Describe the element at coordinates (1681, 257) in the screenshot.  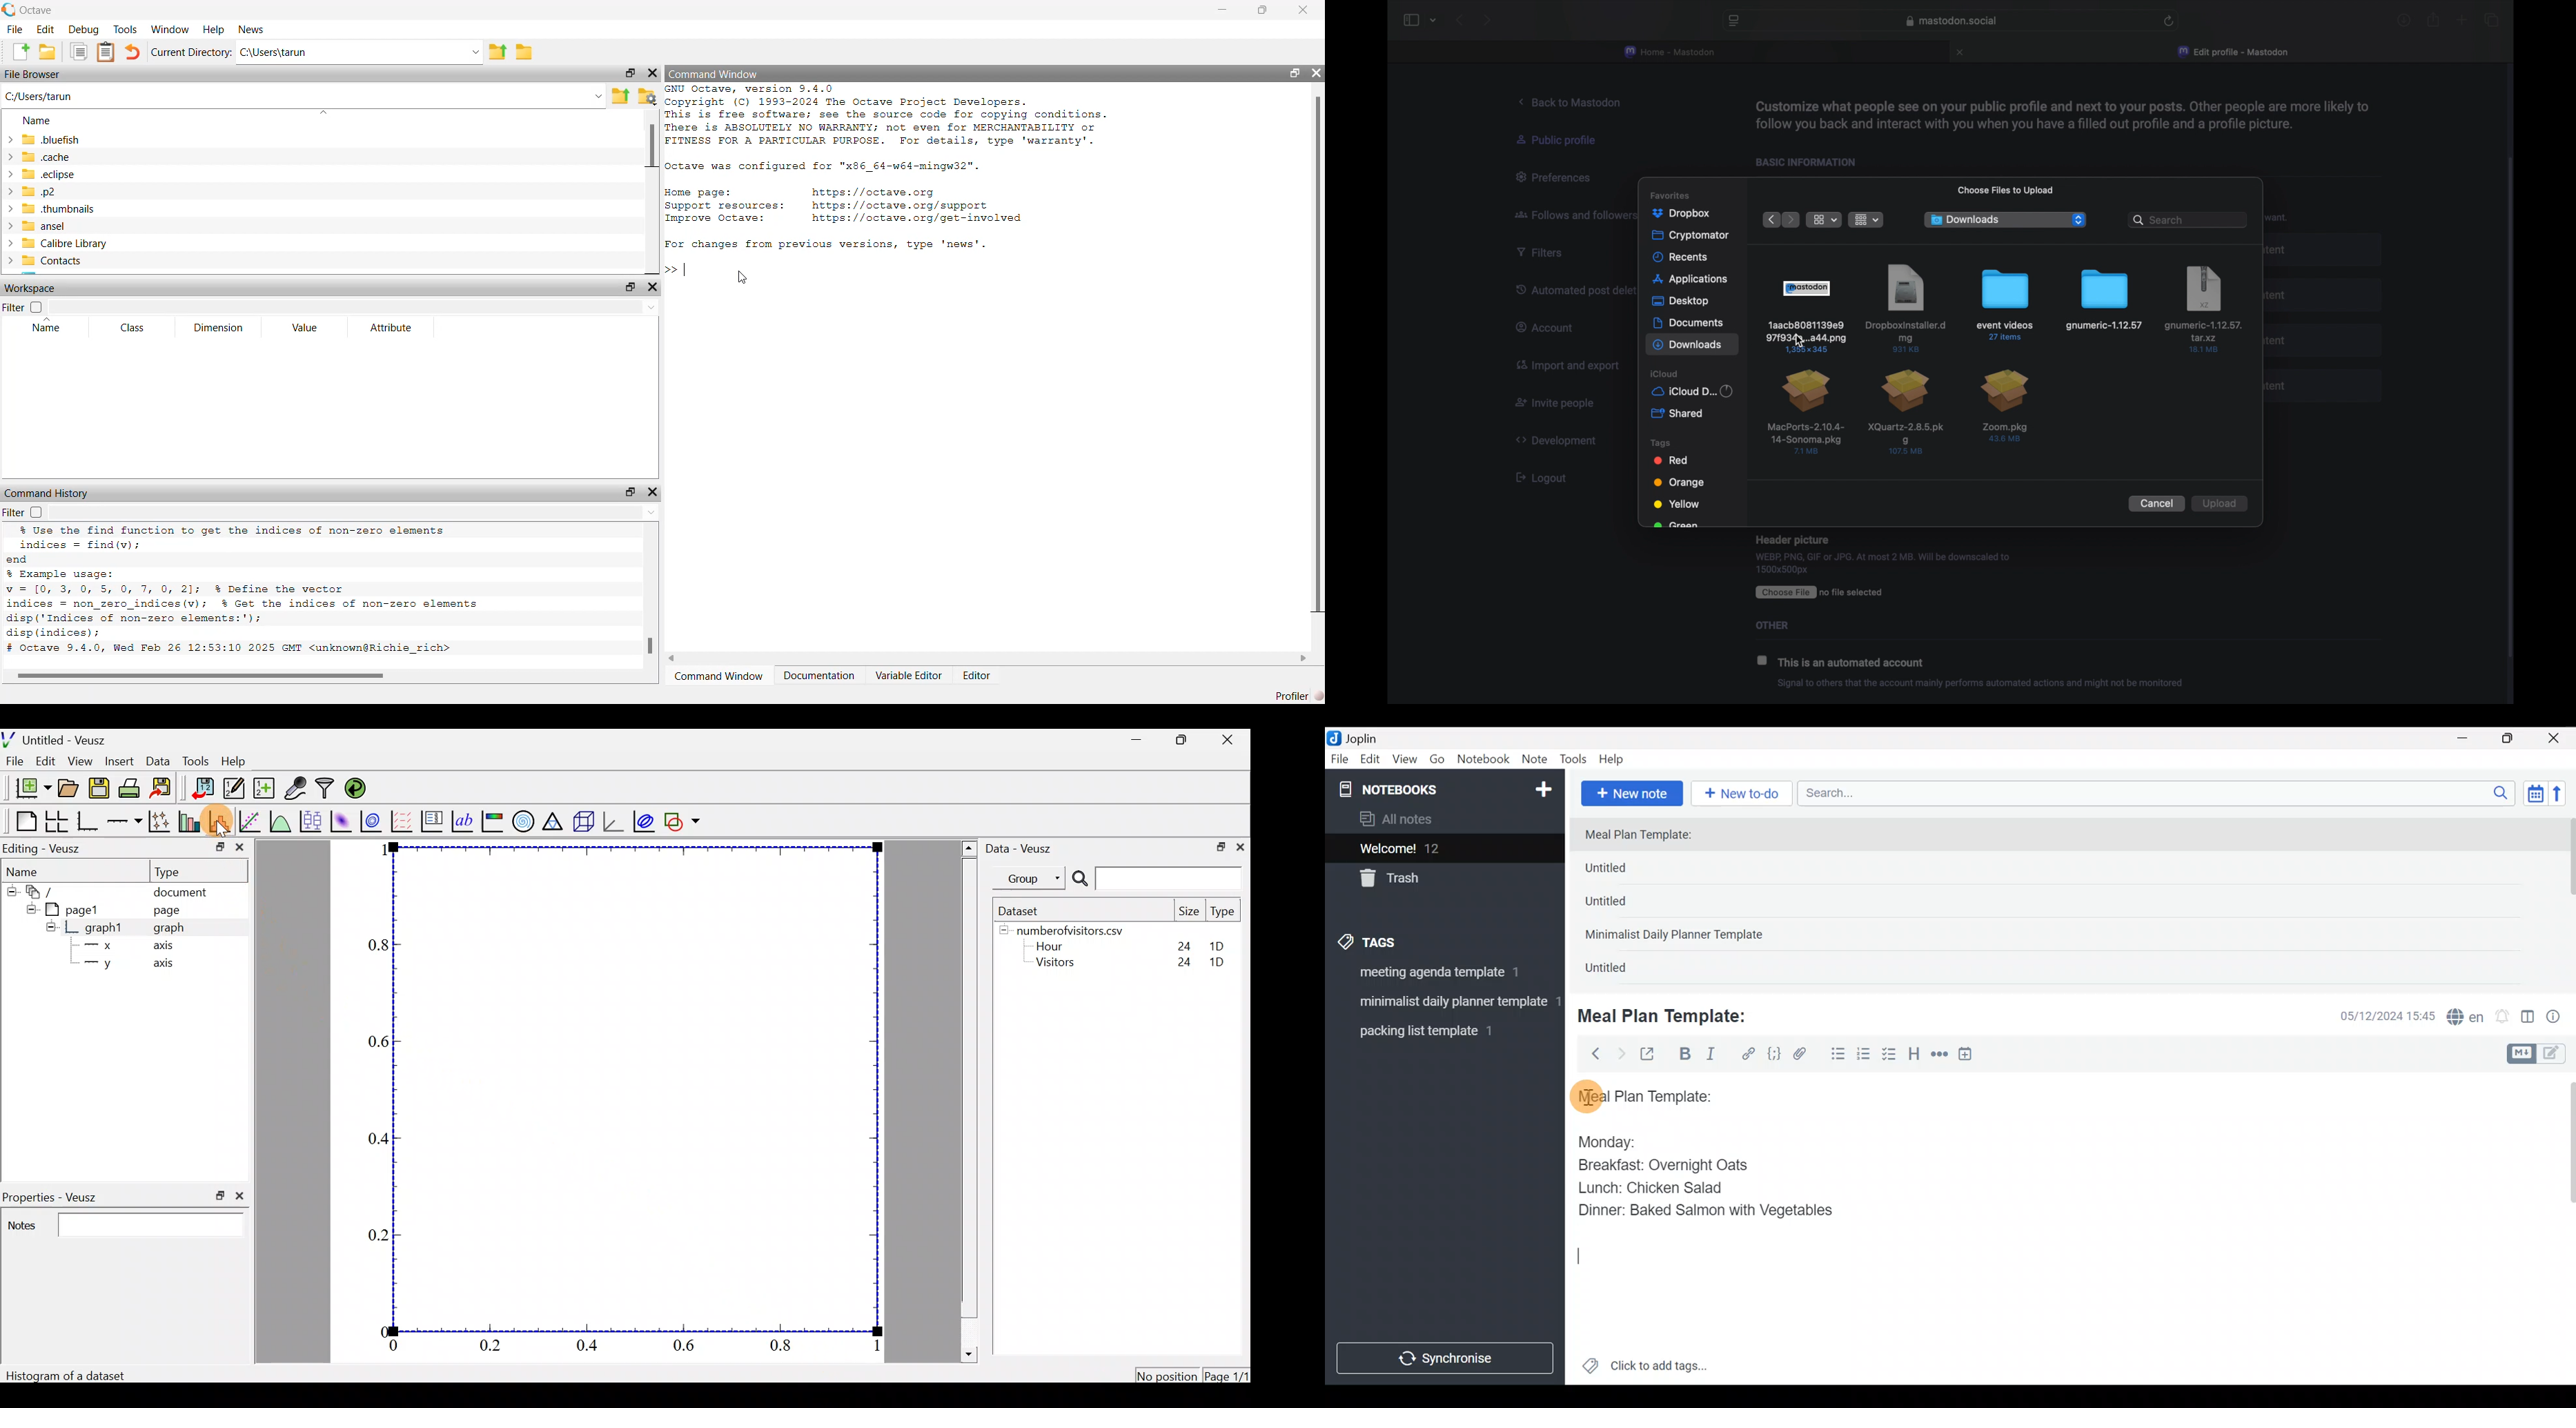
I see `recents` at that location.